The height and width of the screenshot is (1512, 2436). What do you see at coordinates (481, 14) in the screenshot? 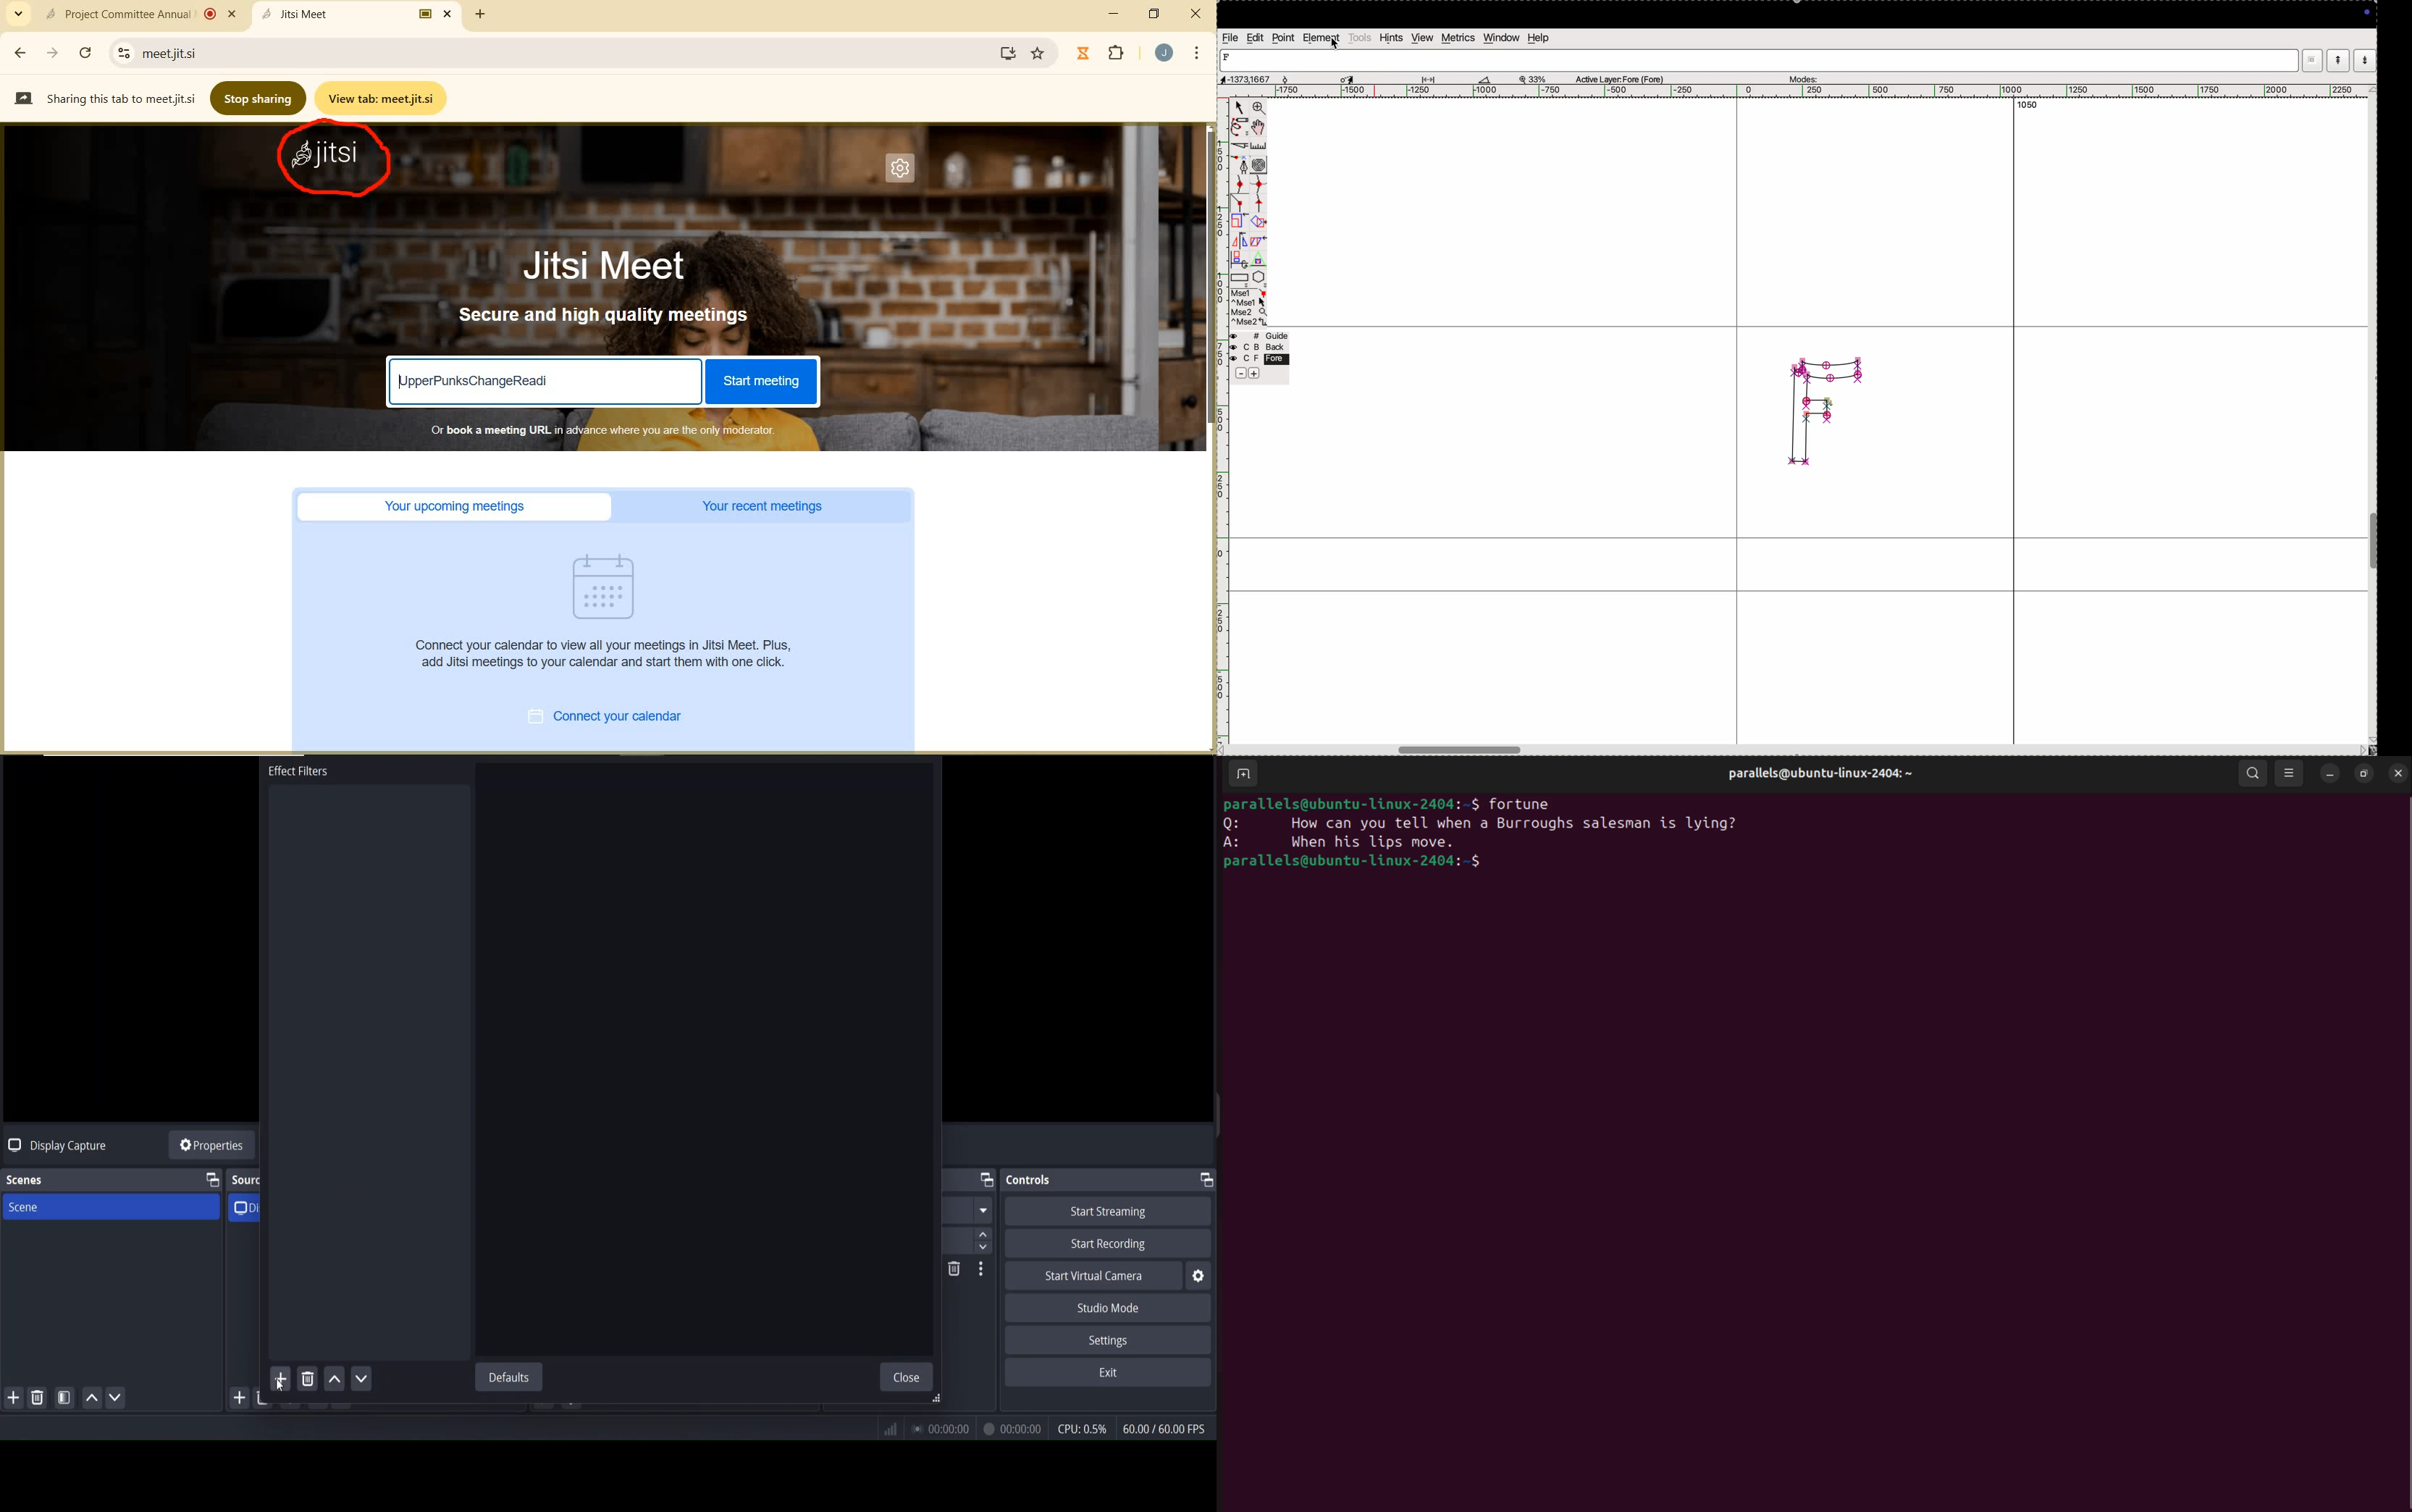
I see `ADD NEW TAB` at bounding box center [481, 14].